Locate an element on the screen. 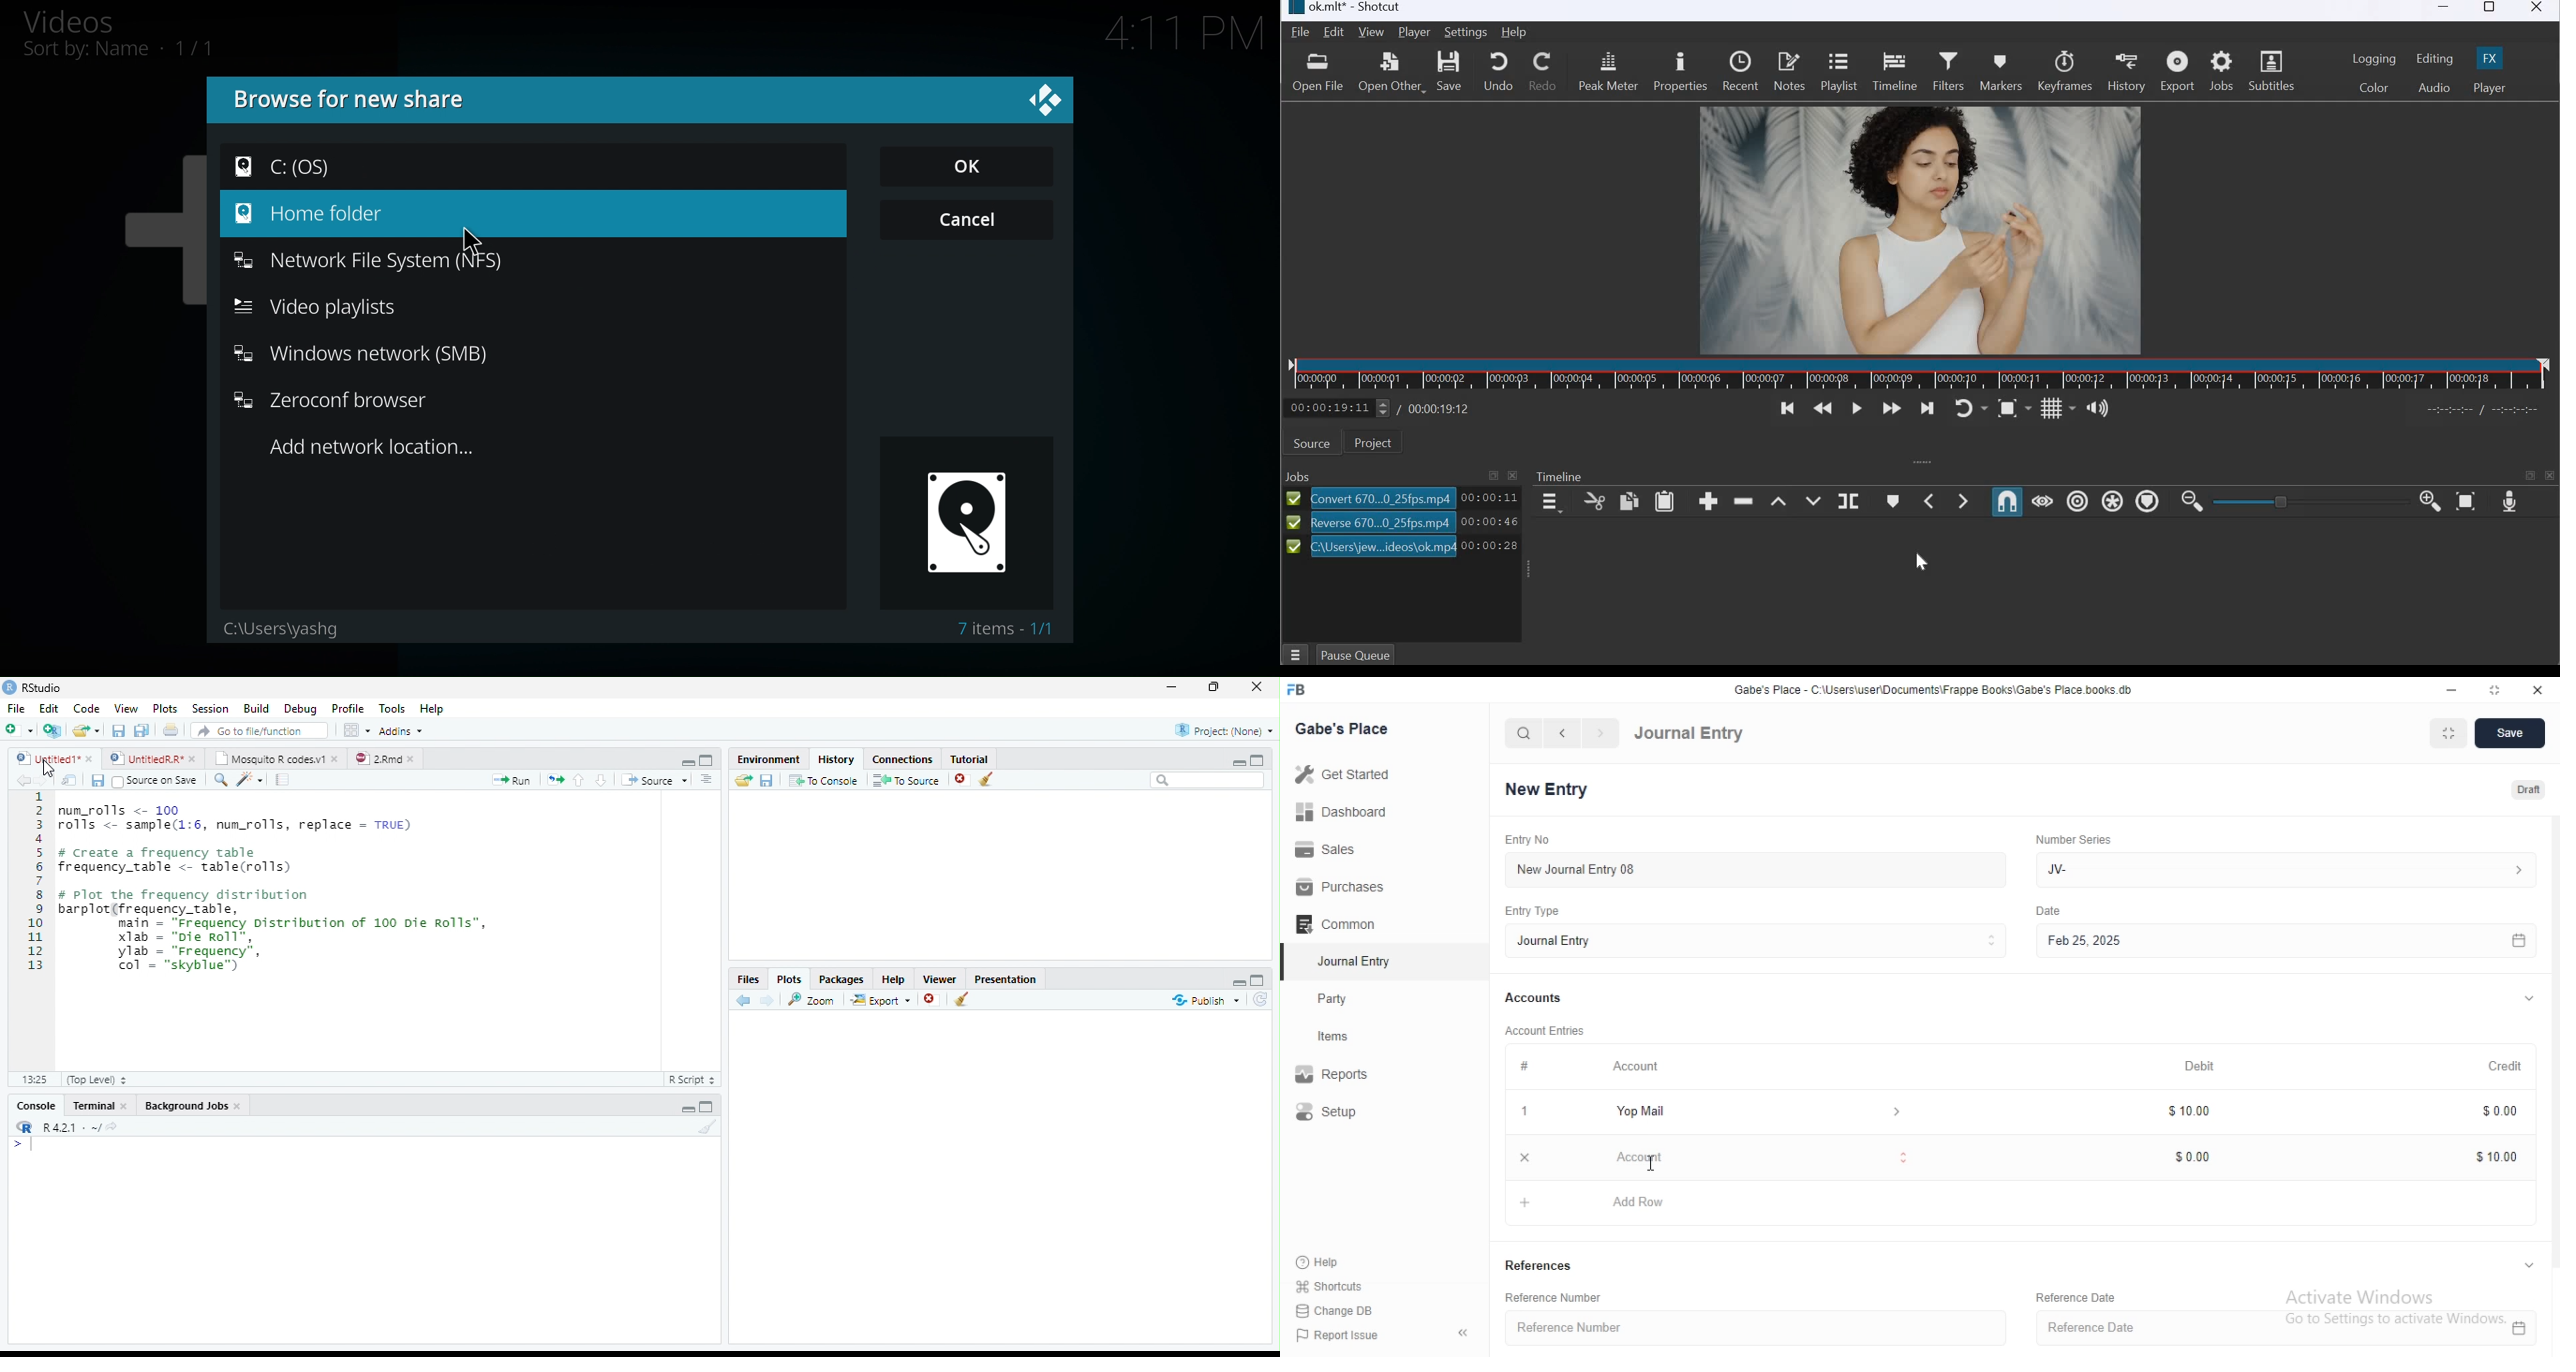 This screenshot has width=2576, height=1372. Hide is located at coordinates (1239, 983).